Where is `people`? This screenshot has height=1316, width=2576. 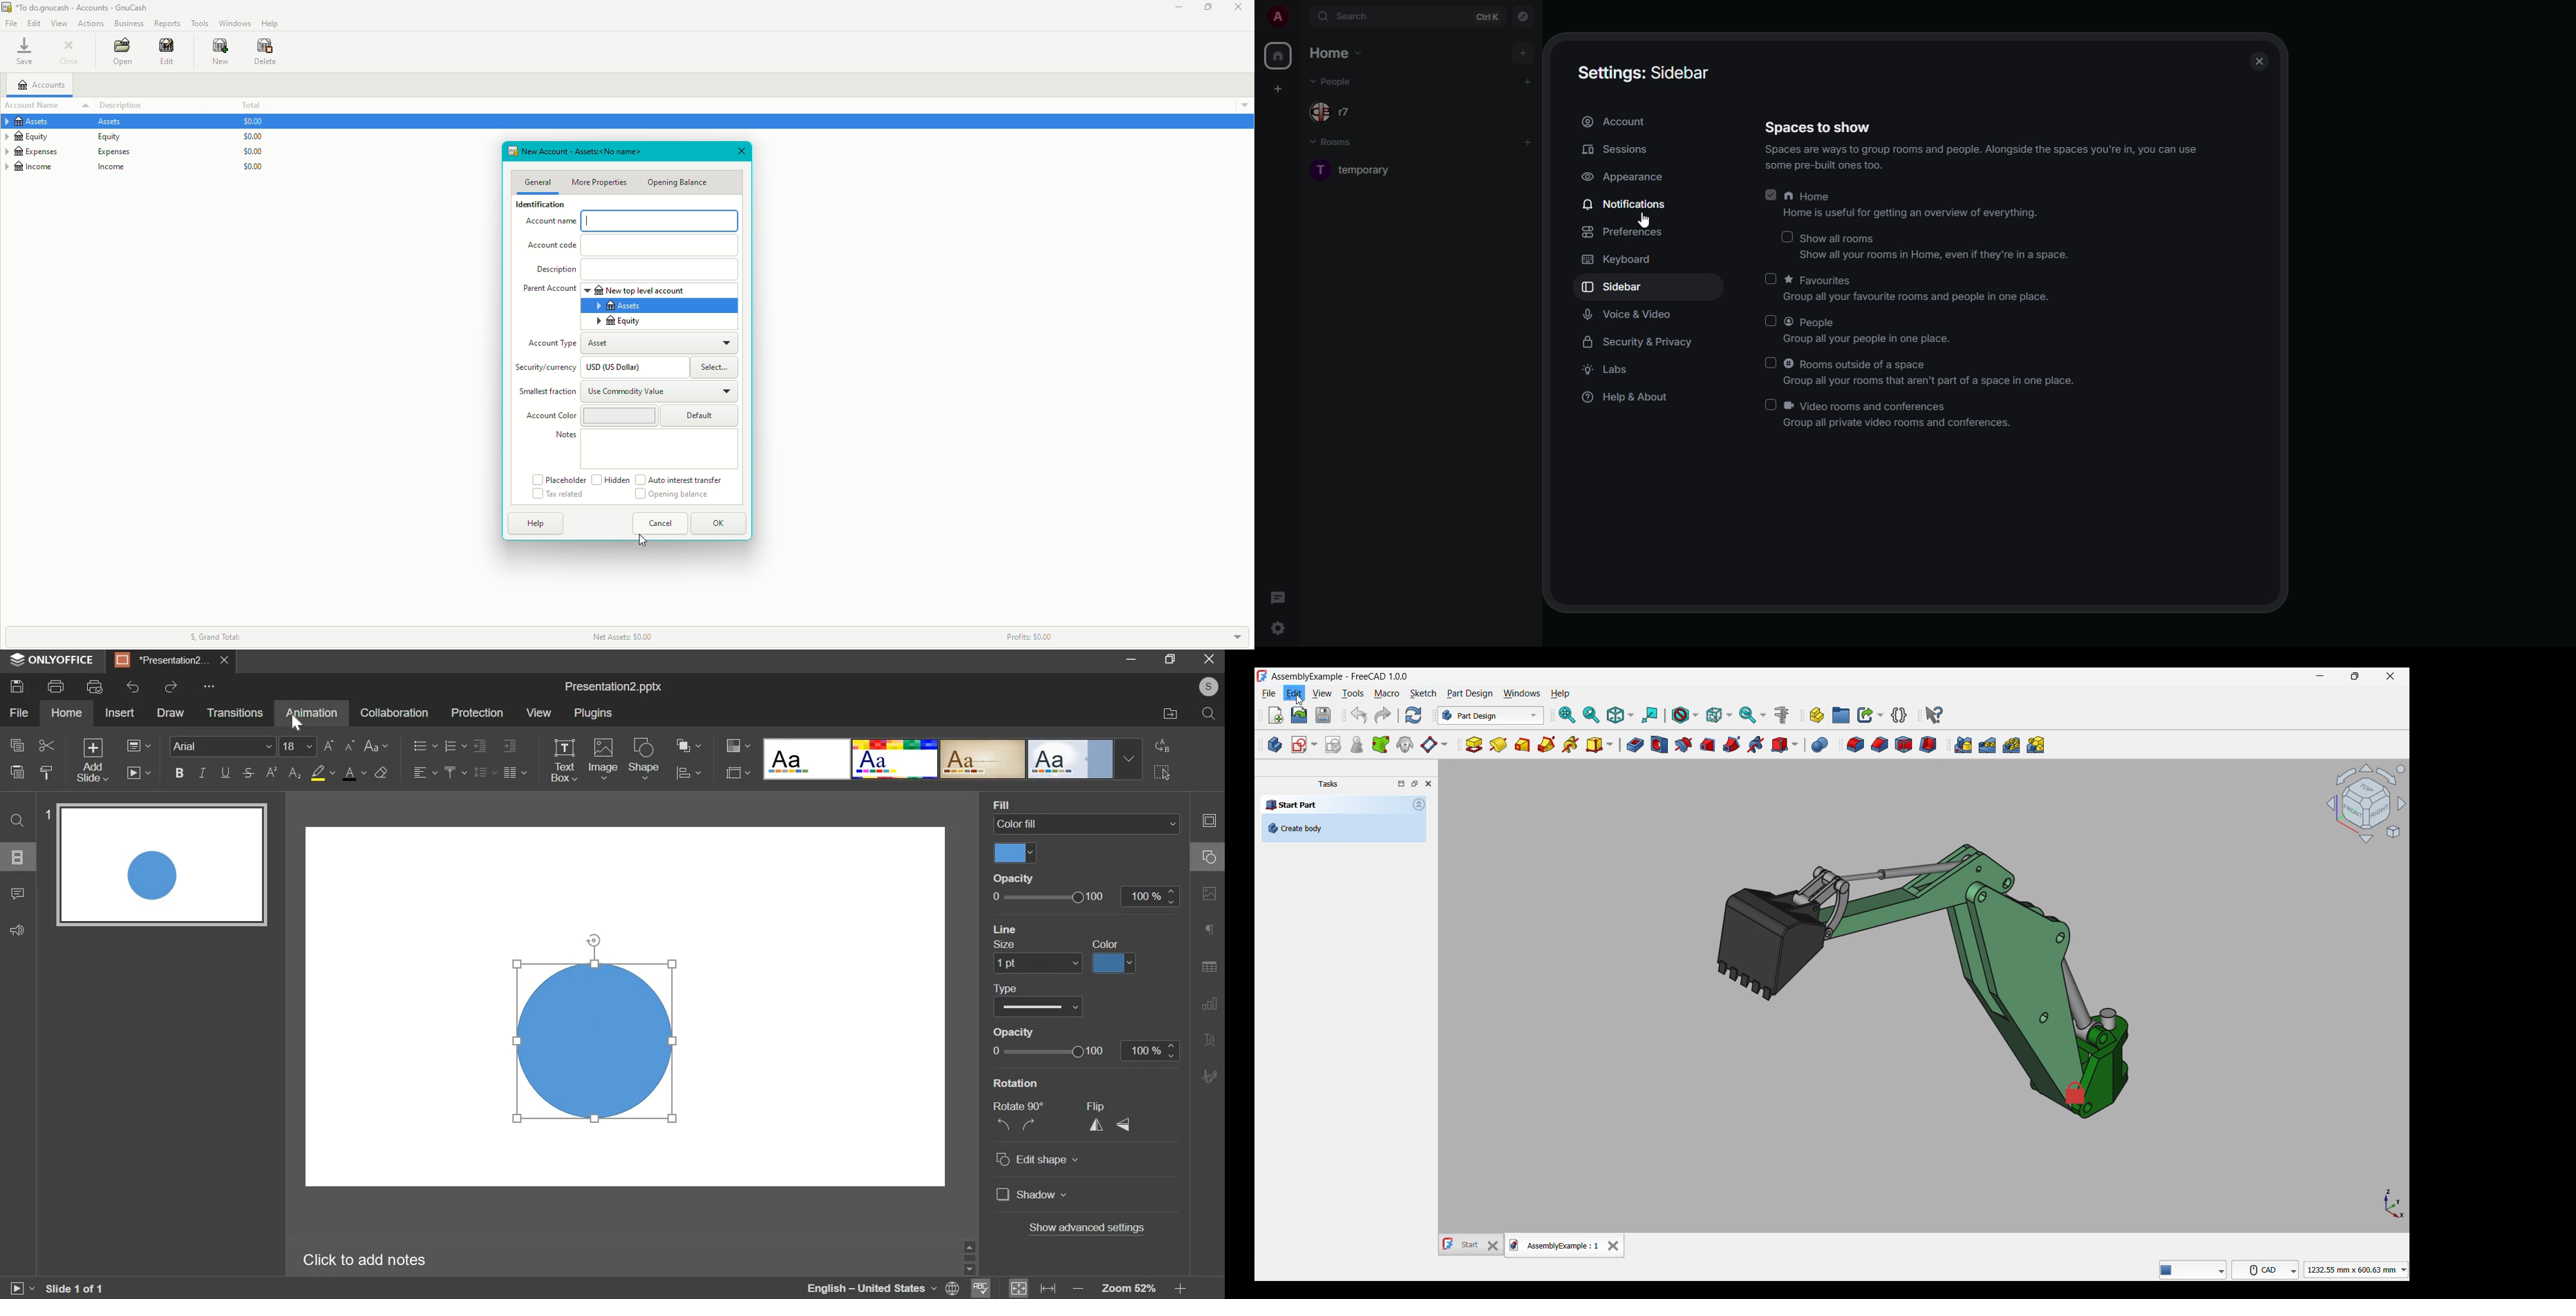
people is located at coordinates (1334, 110).